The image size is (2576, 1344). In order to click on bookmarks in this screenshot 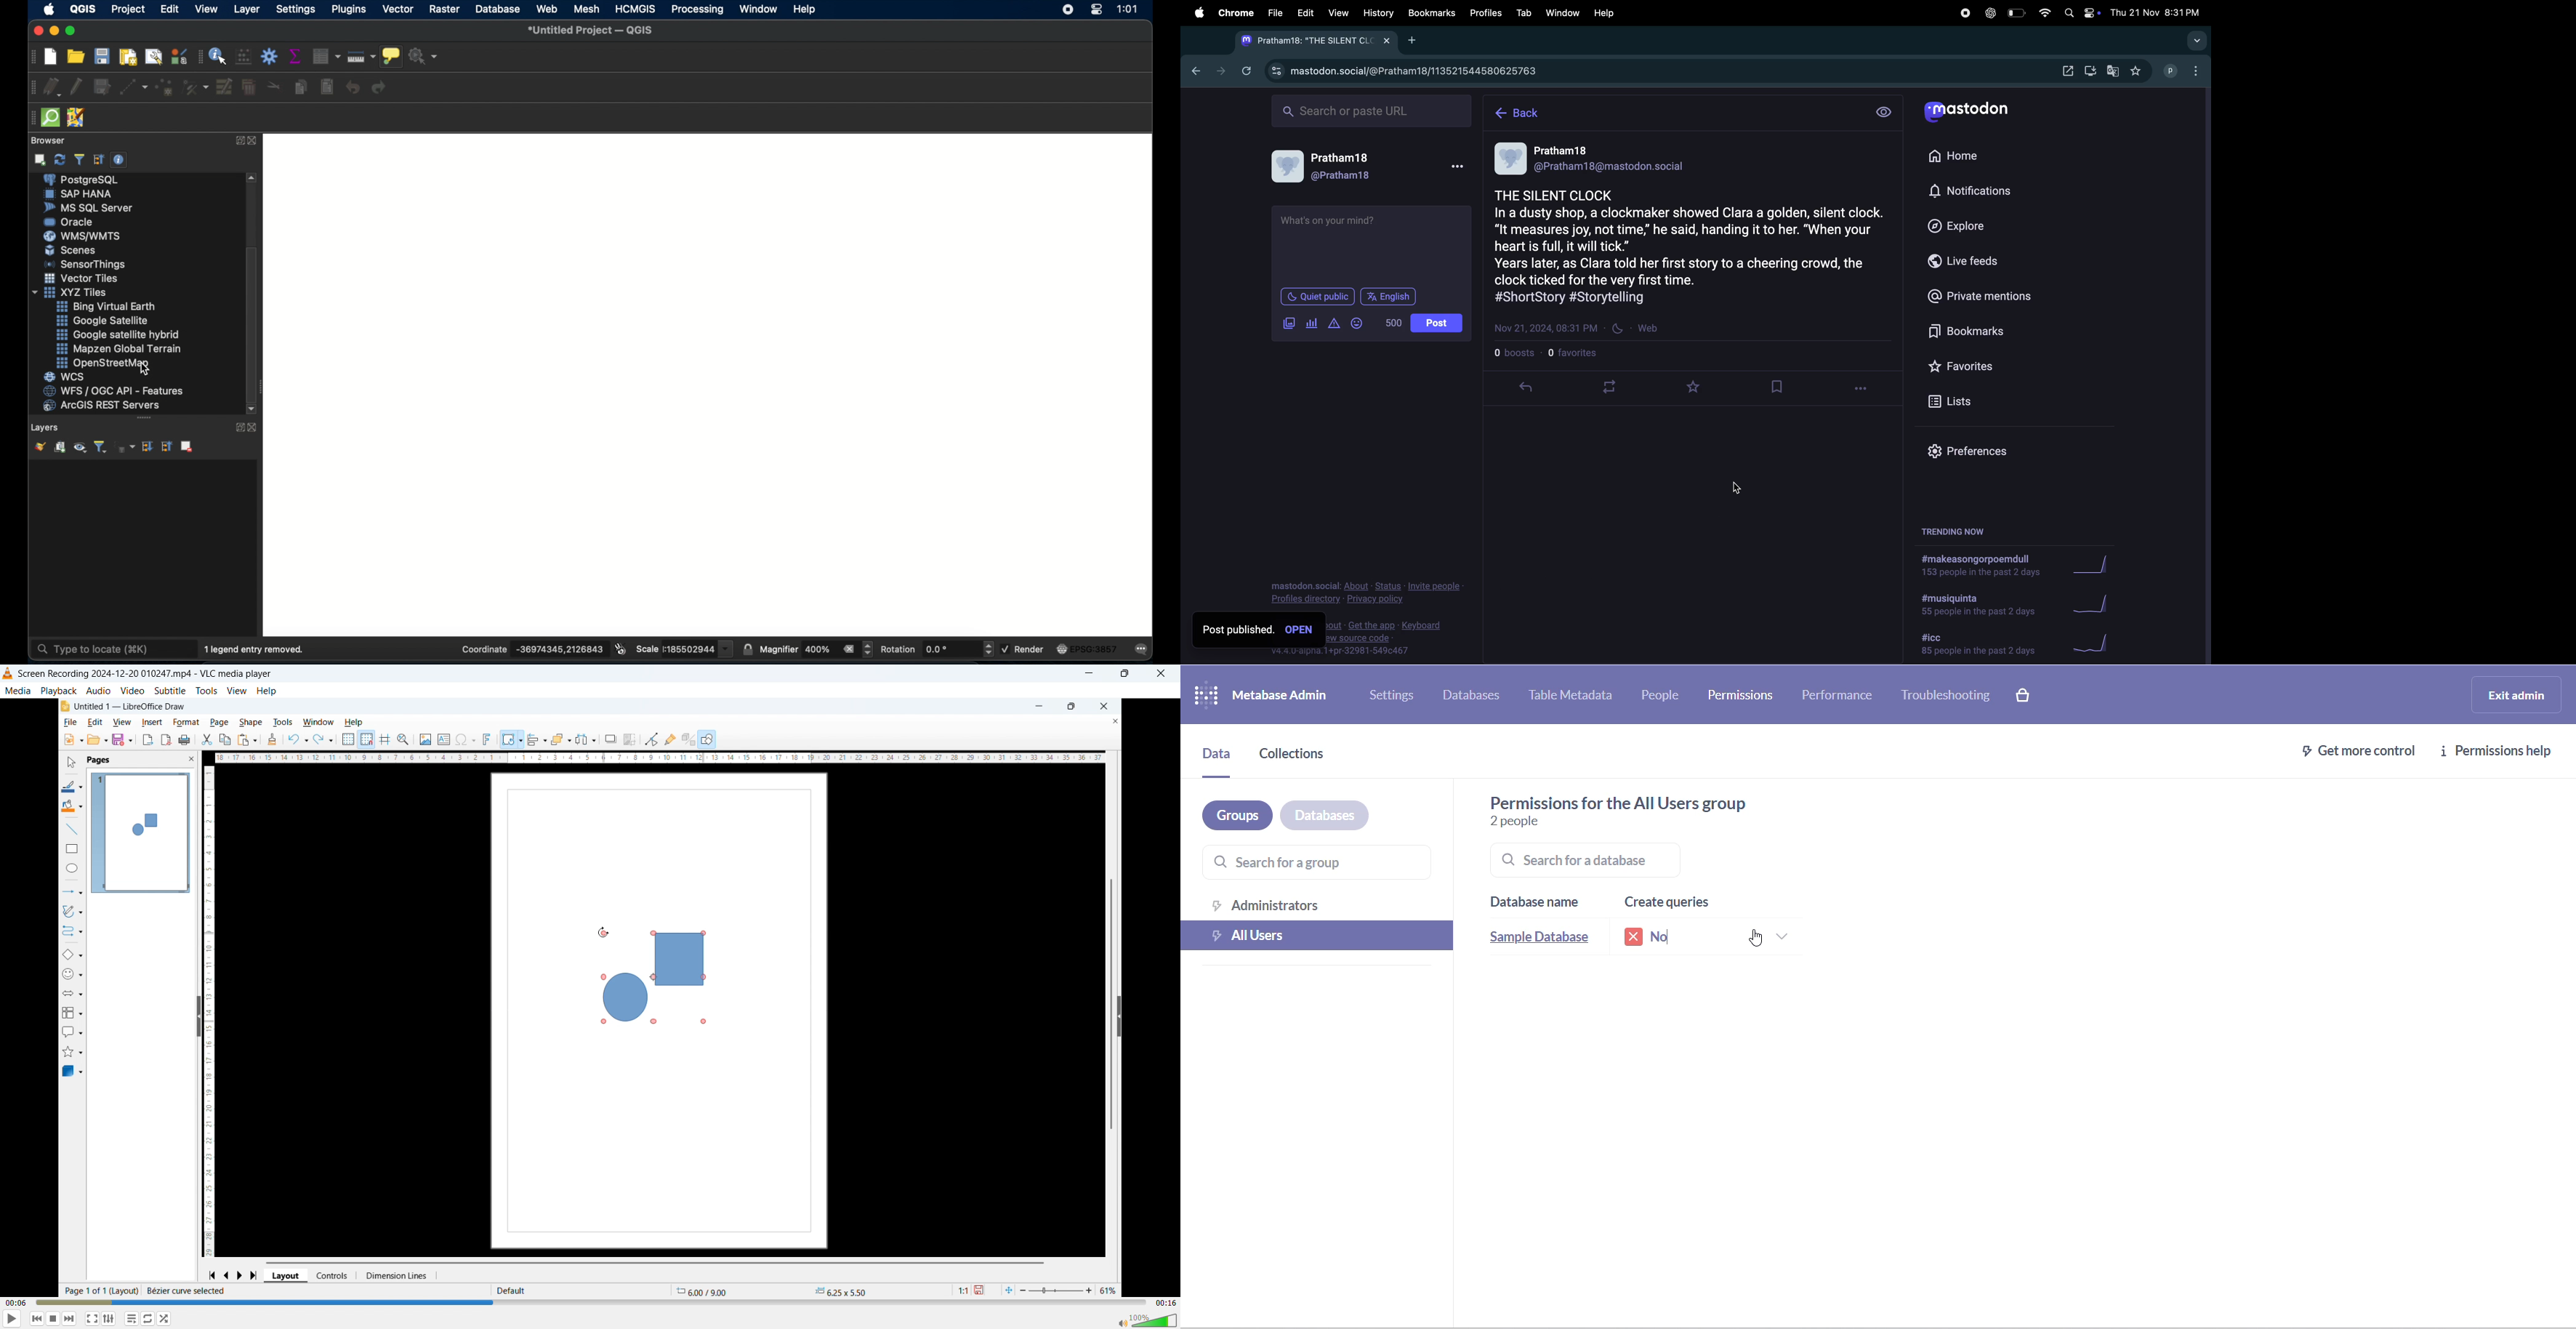, I will do `click(1966, 331)`.